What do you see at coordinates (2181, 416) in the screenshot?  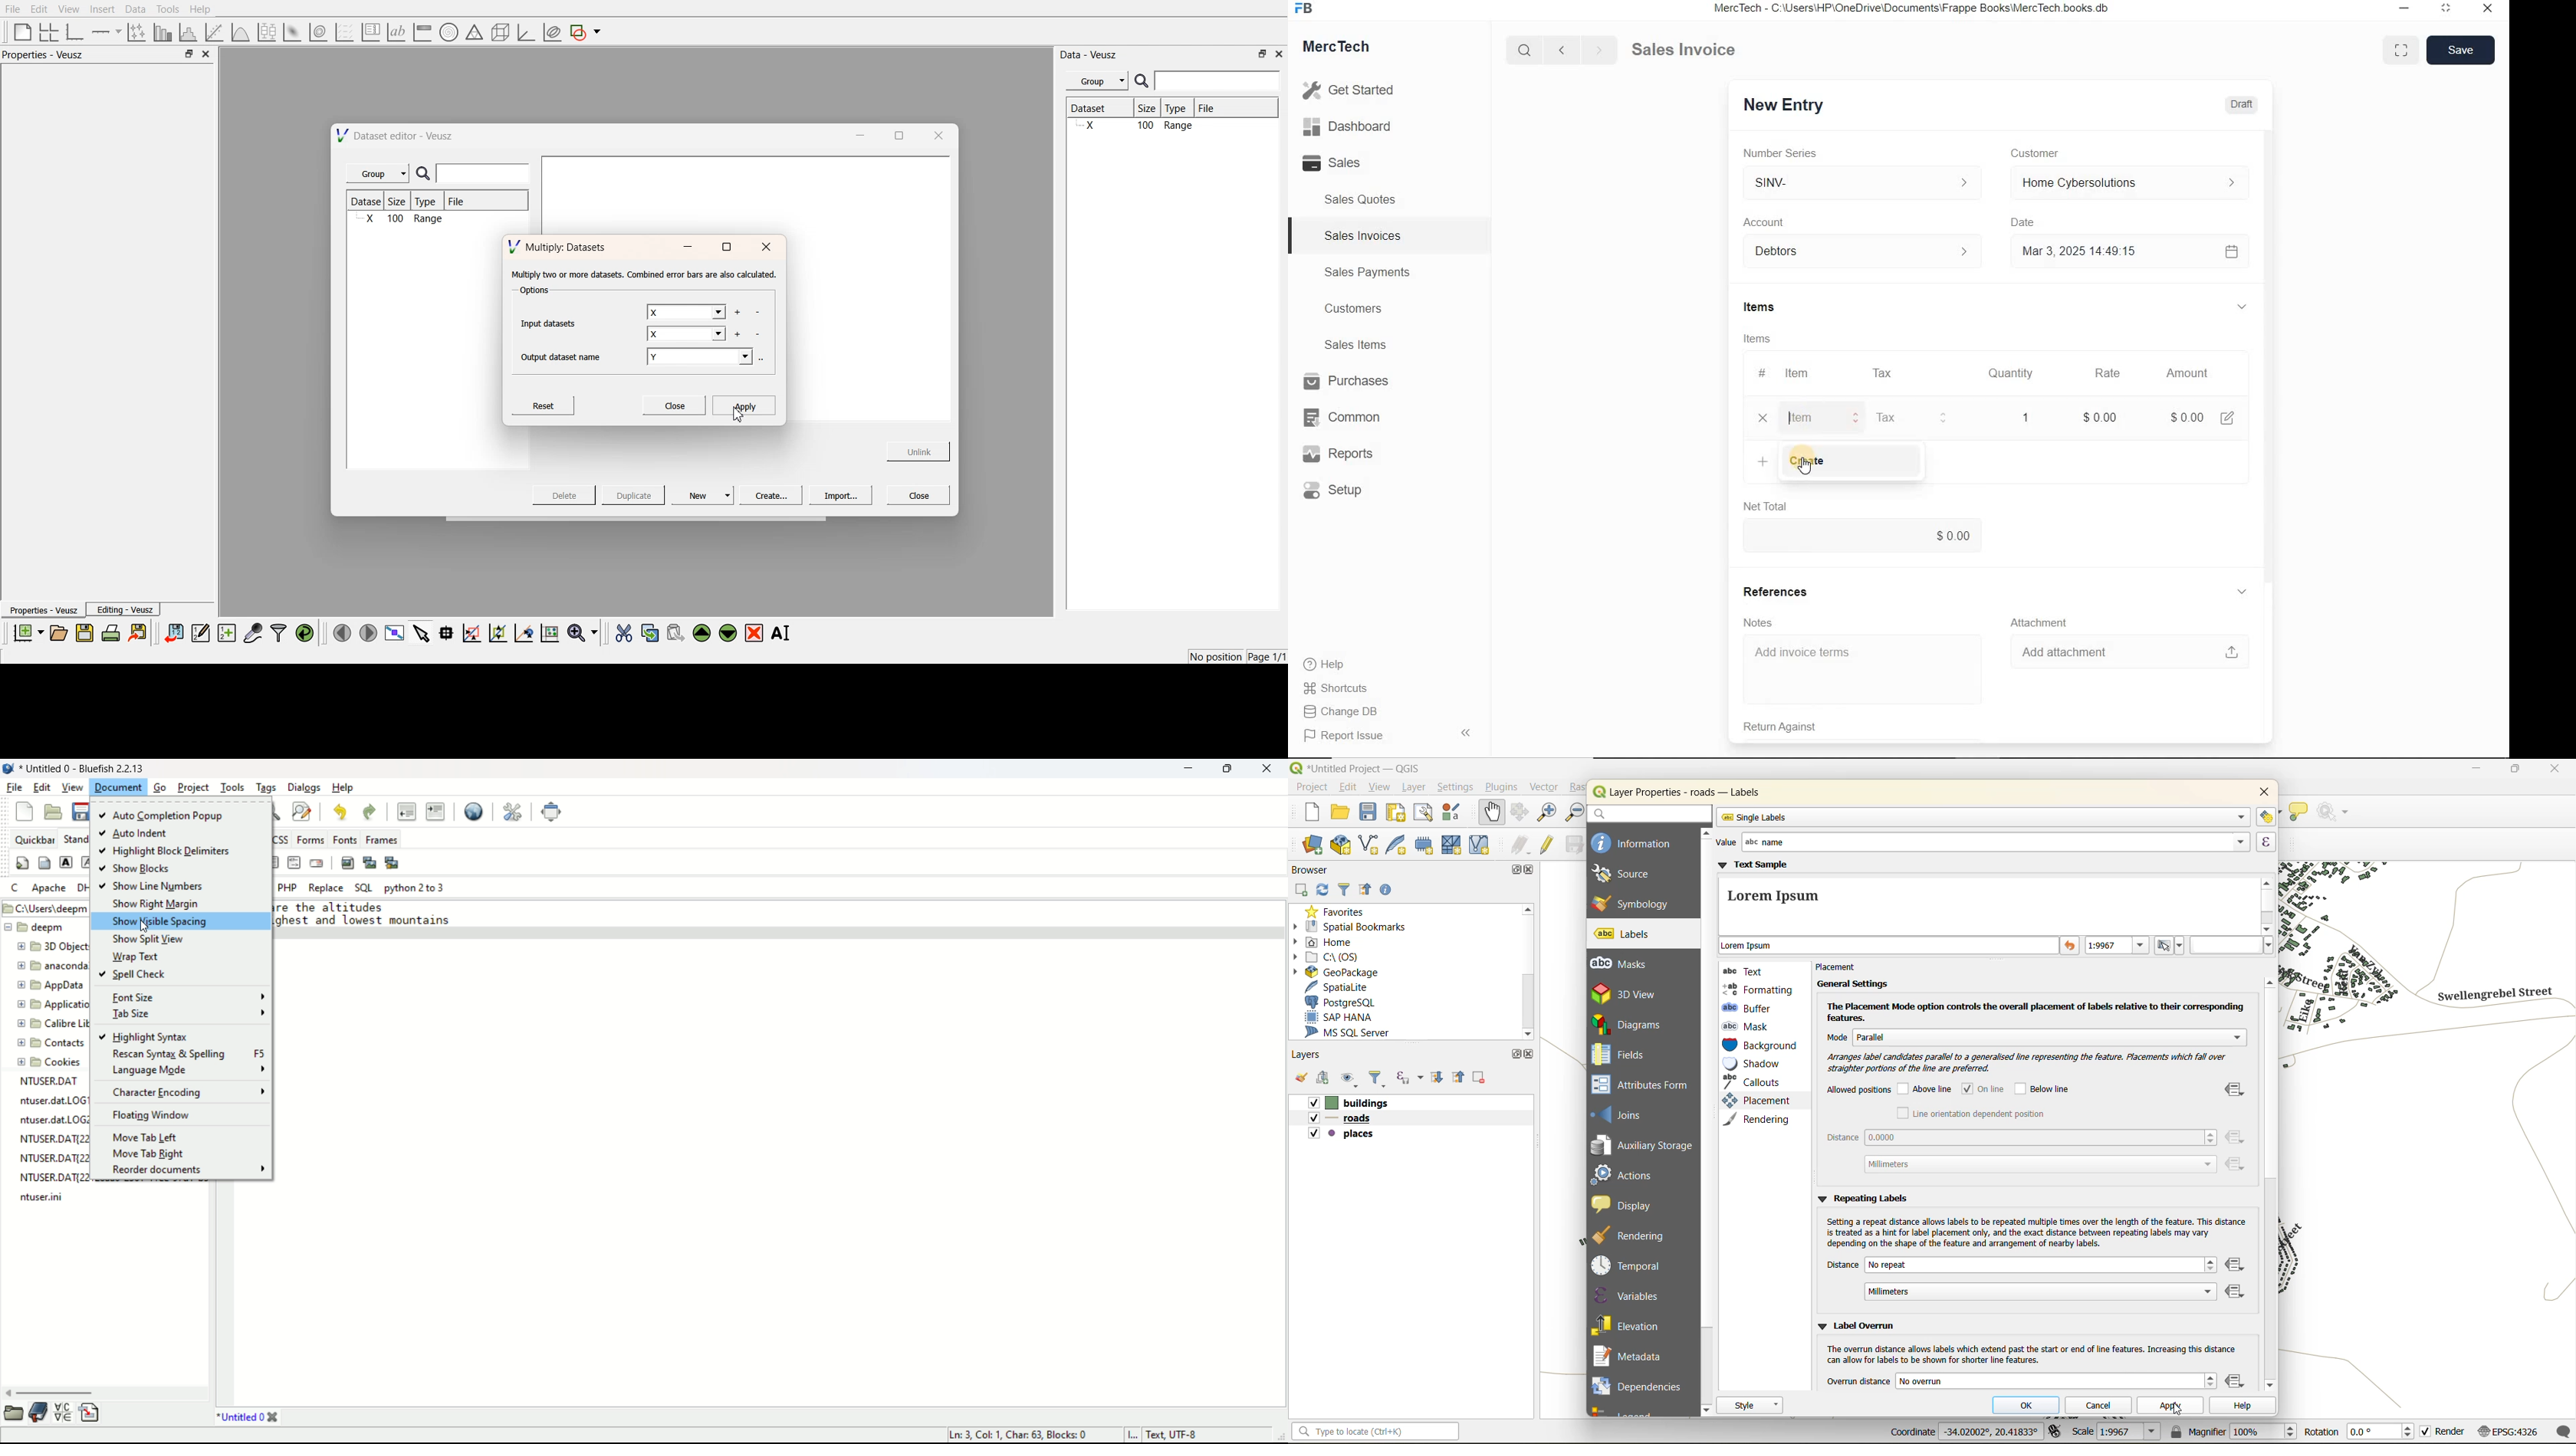 I see `amount: $0.00` at bounding box center [2181, 416].